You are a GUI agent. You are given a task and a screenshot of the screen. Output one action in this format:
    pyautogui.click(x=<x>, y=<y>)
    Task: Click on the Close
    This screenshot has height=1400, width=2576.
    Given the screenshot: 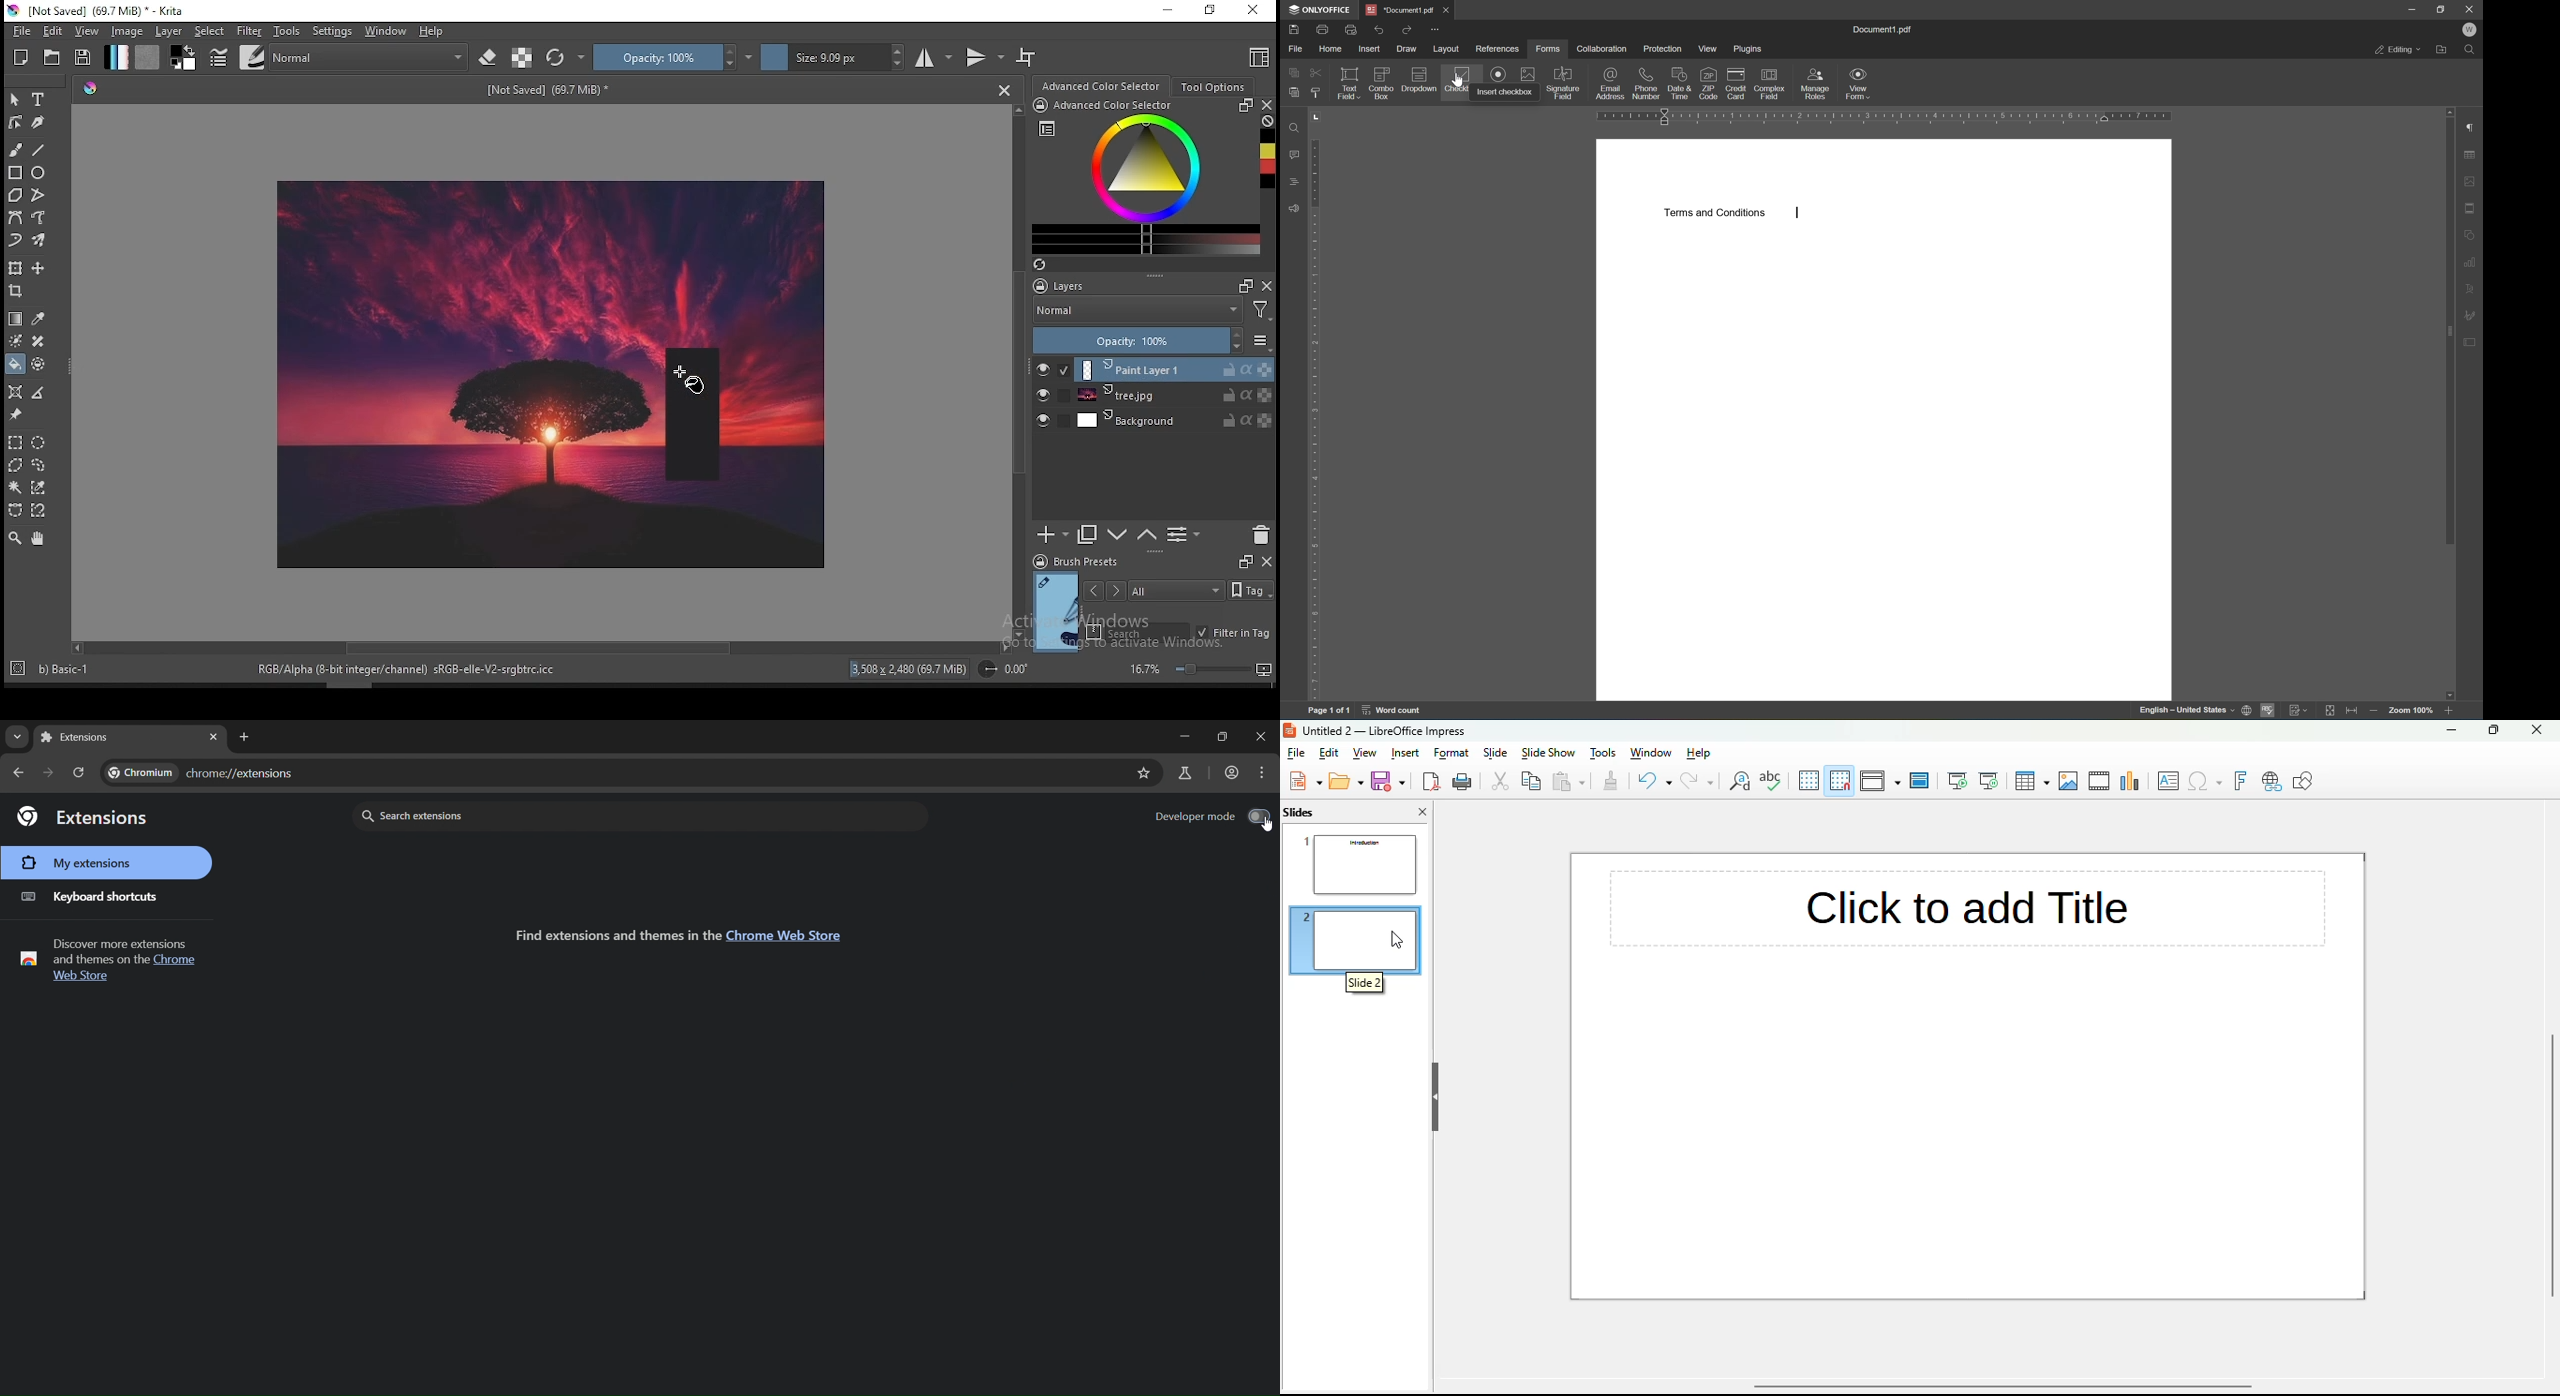 What is the action you would take?
    pyautogui.click(x=1004, y=90)
    